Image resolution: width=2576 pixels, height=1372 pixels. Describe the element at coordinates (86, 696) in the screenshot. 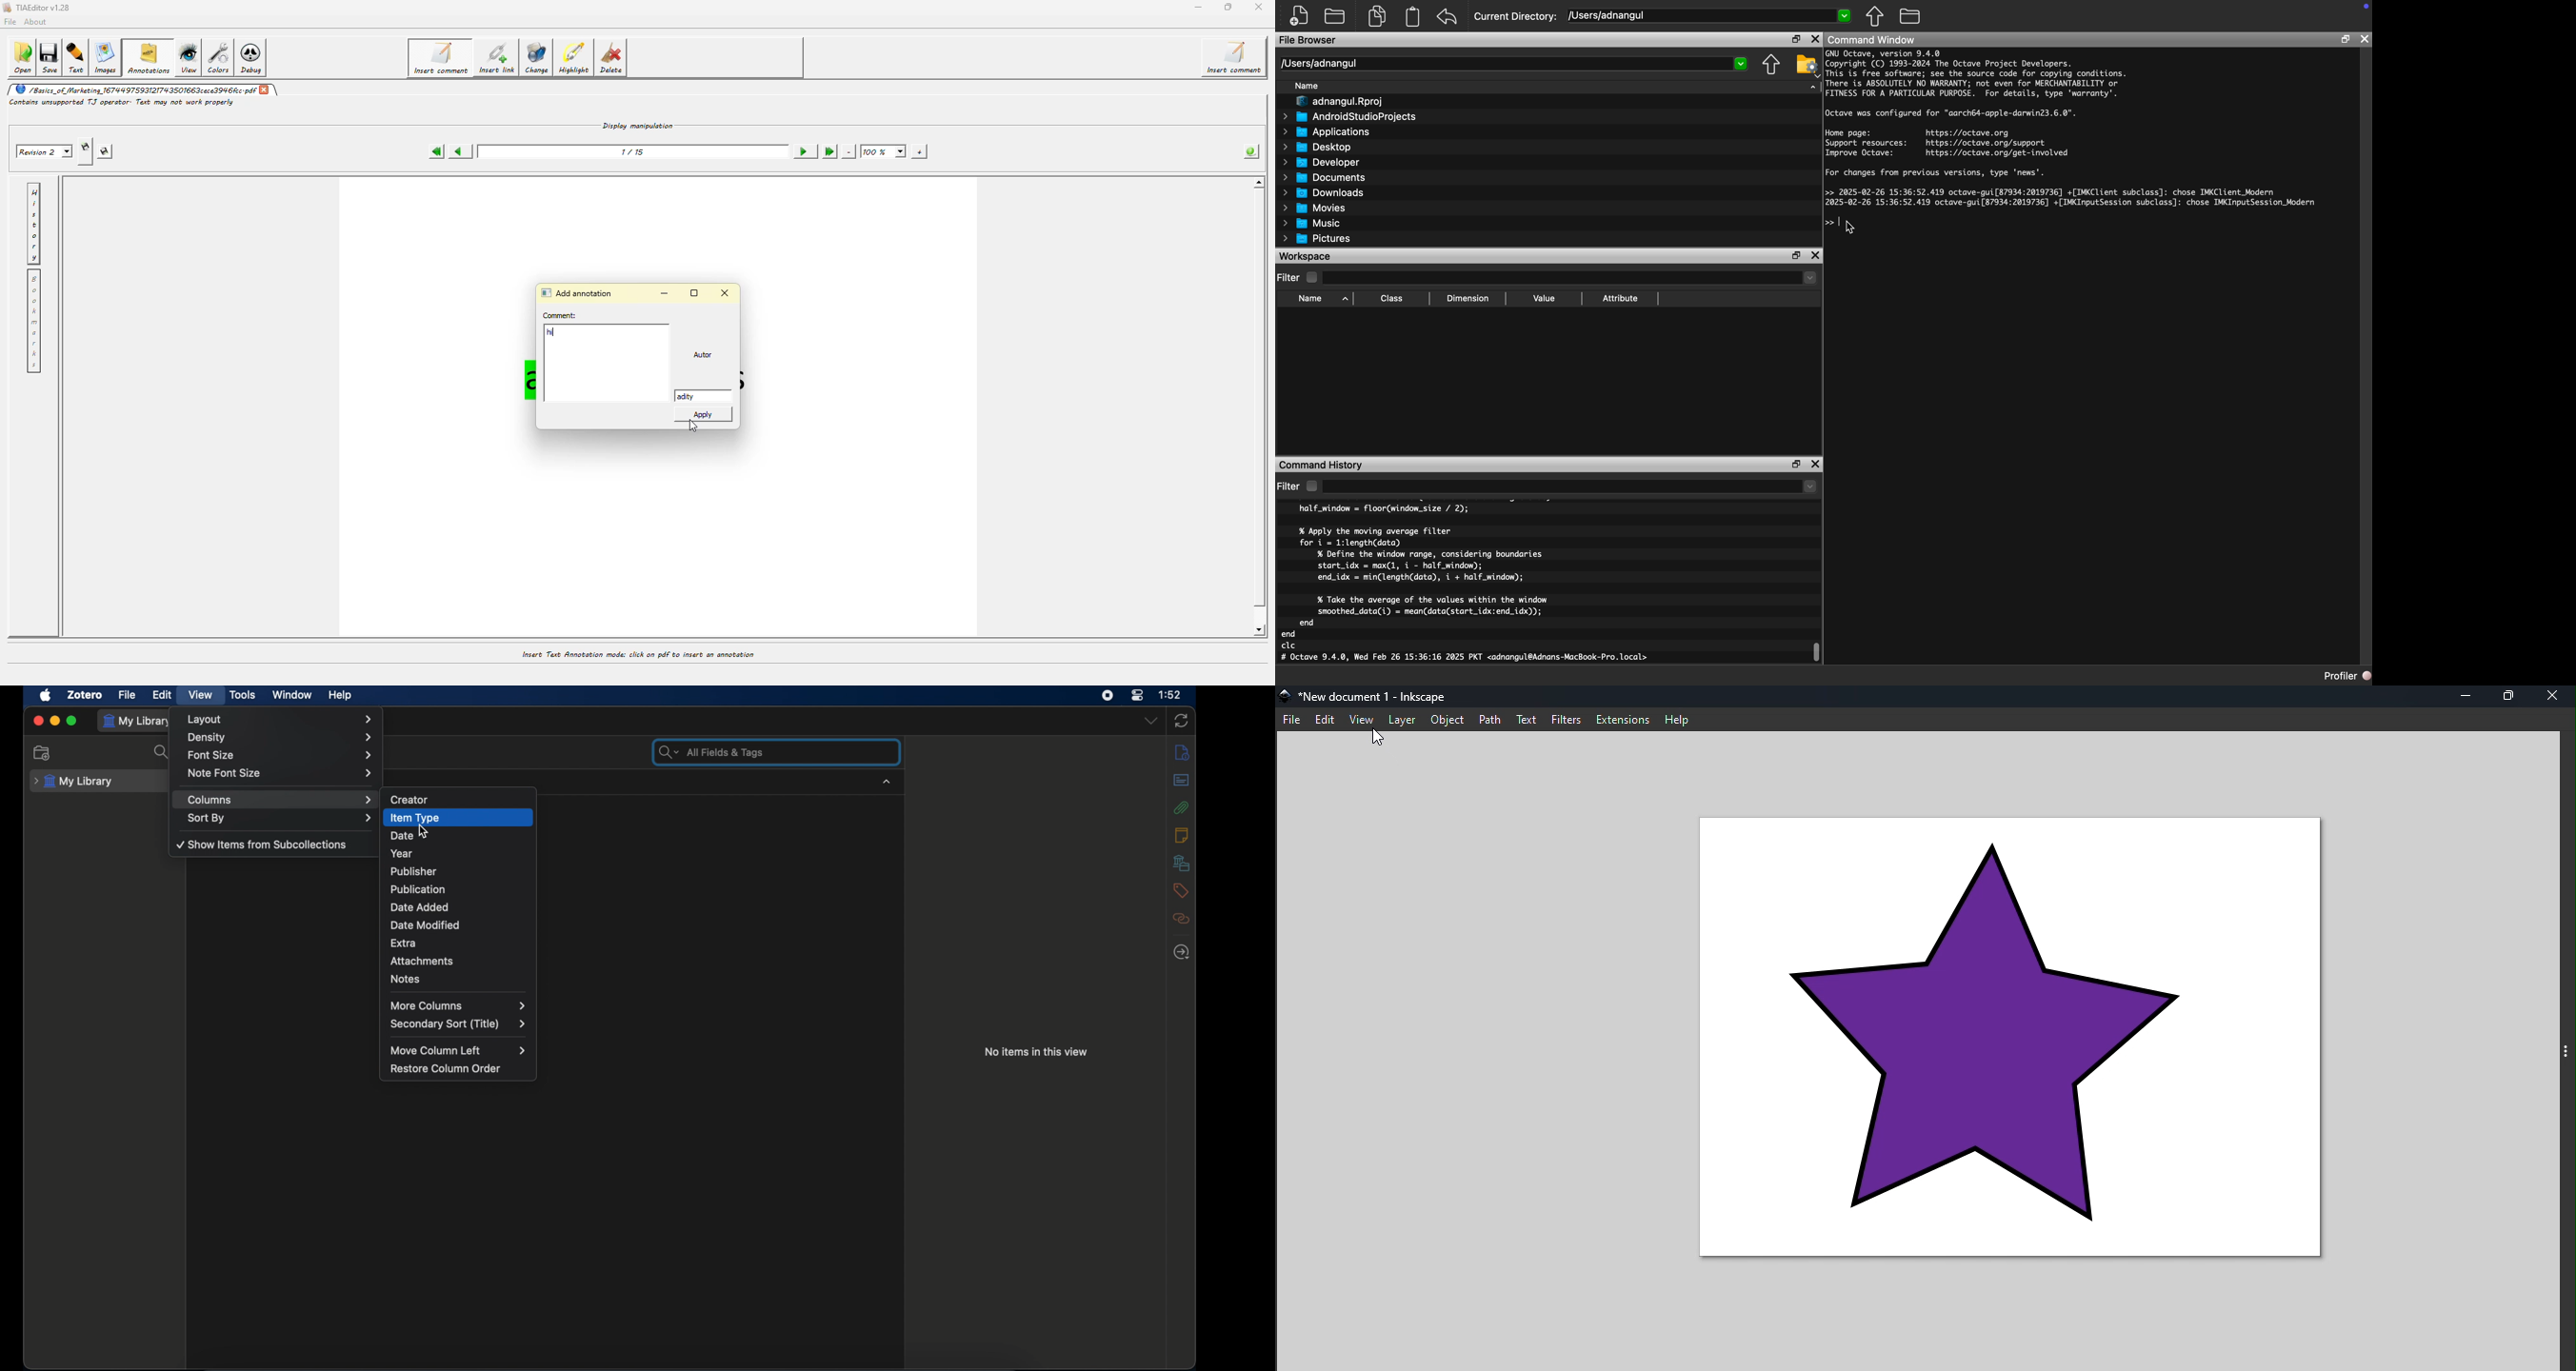

I see `zotero` at that location.